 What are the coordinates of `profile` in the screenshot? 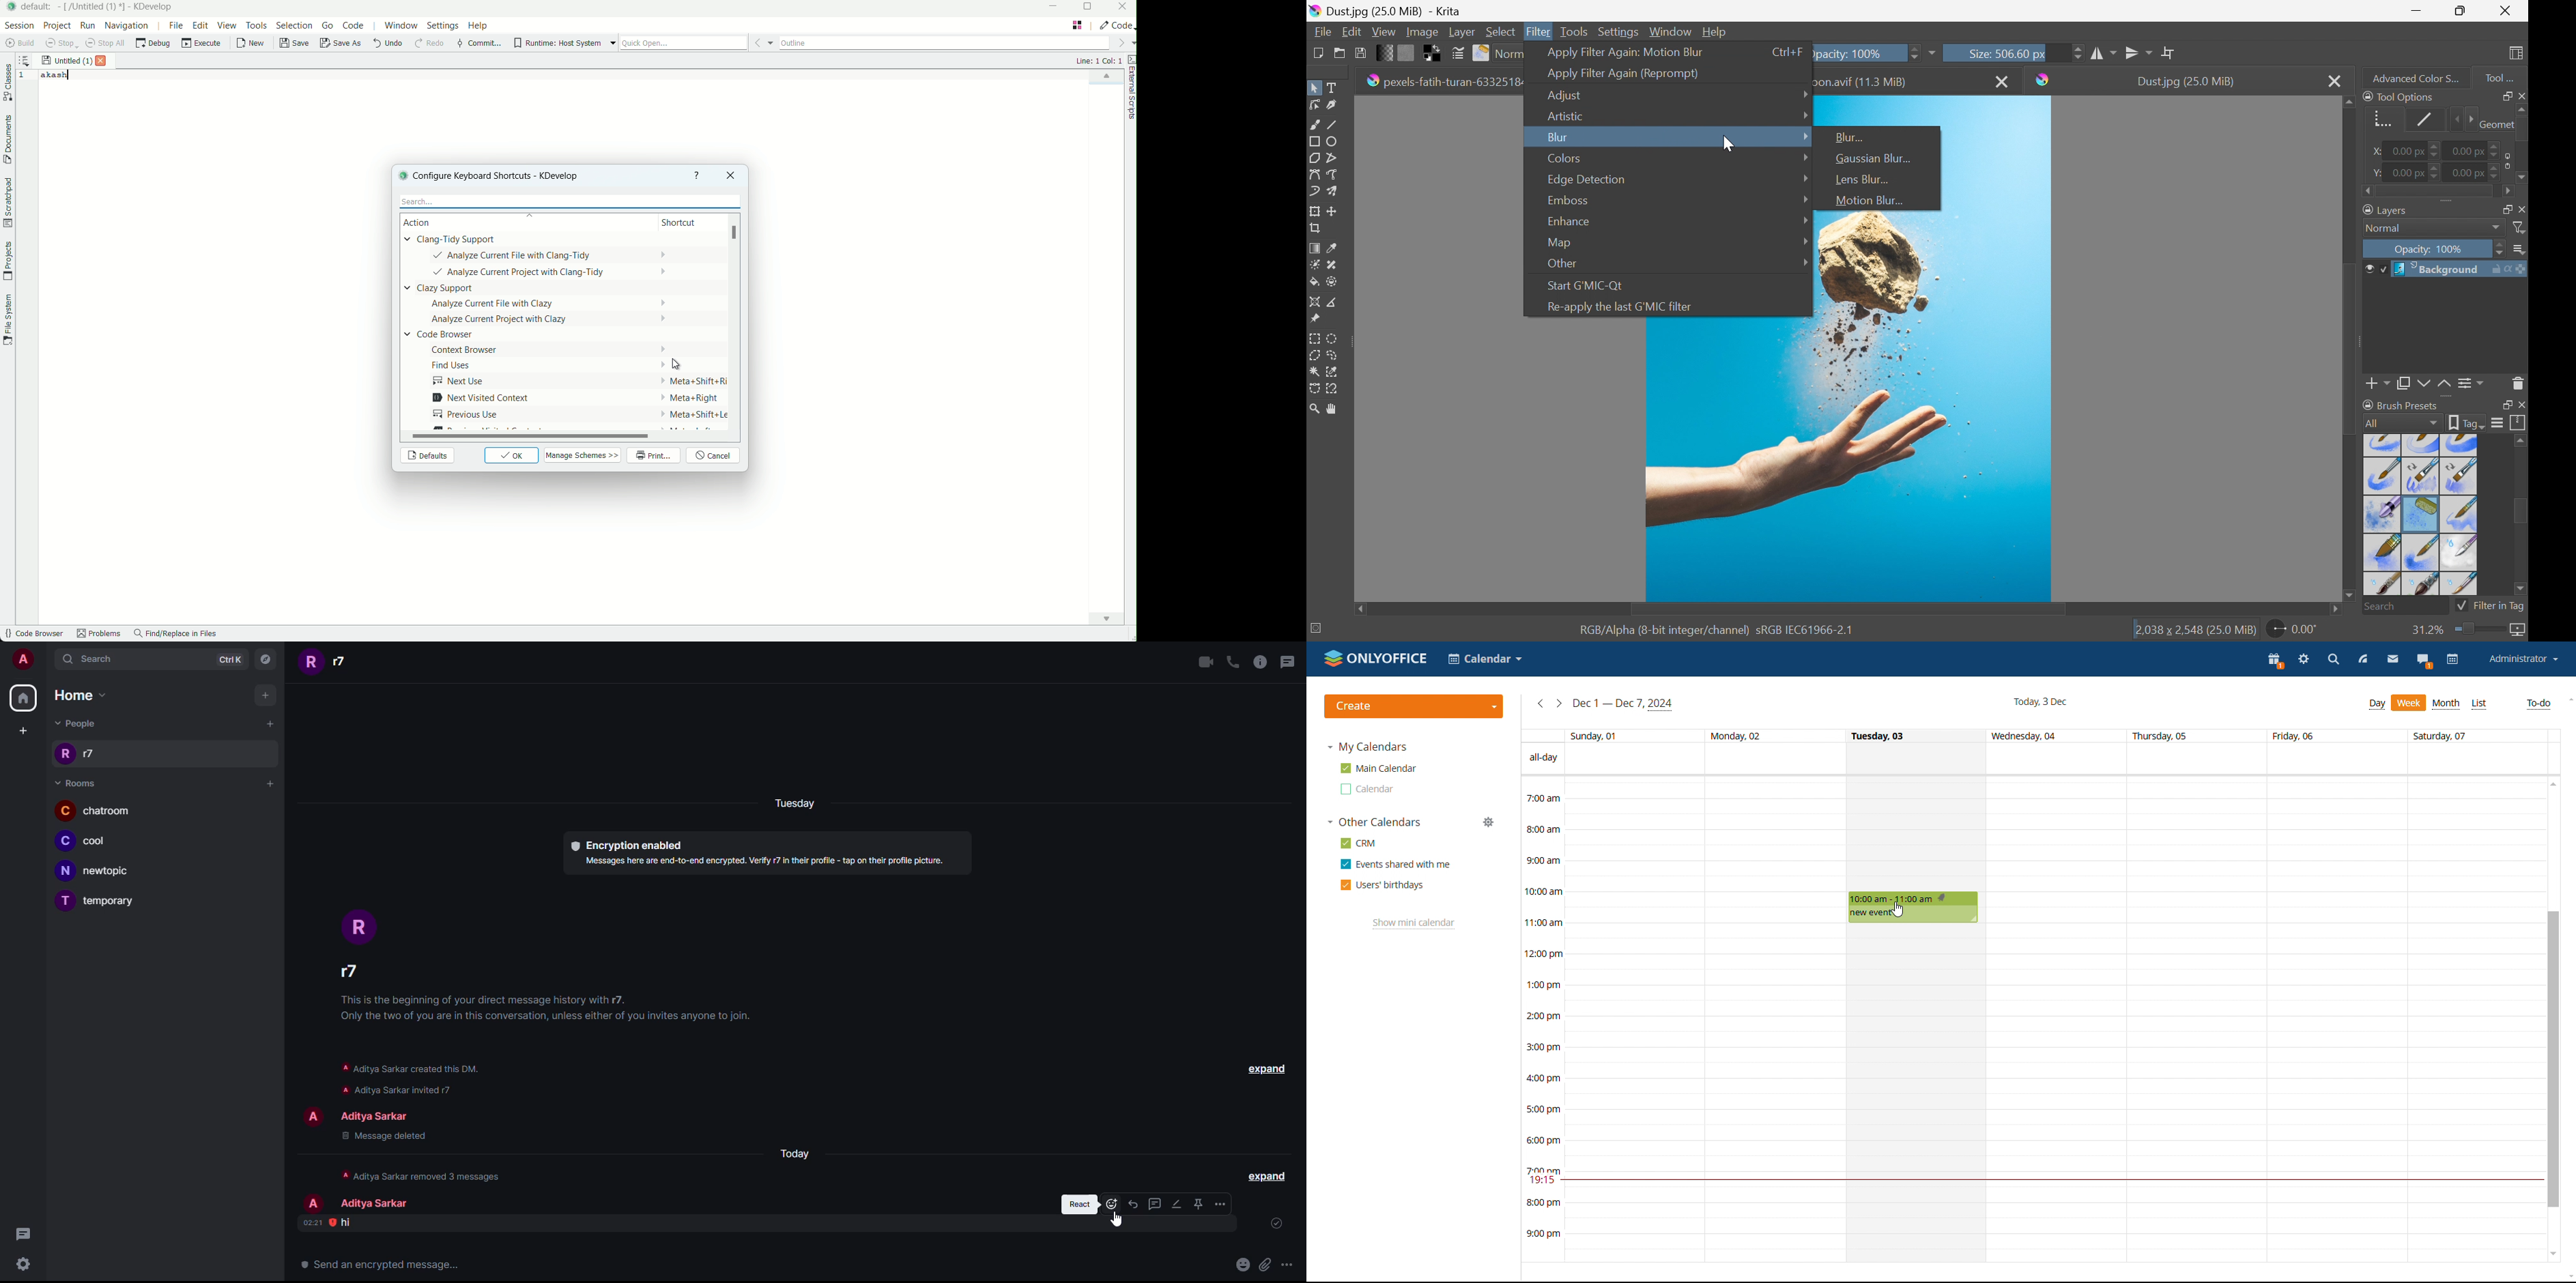 It's located at (314, 1116).